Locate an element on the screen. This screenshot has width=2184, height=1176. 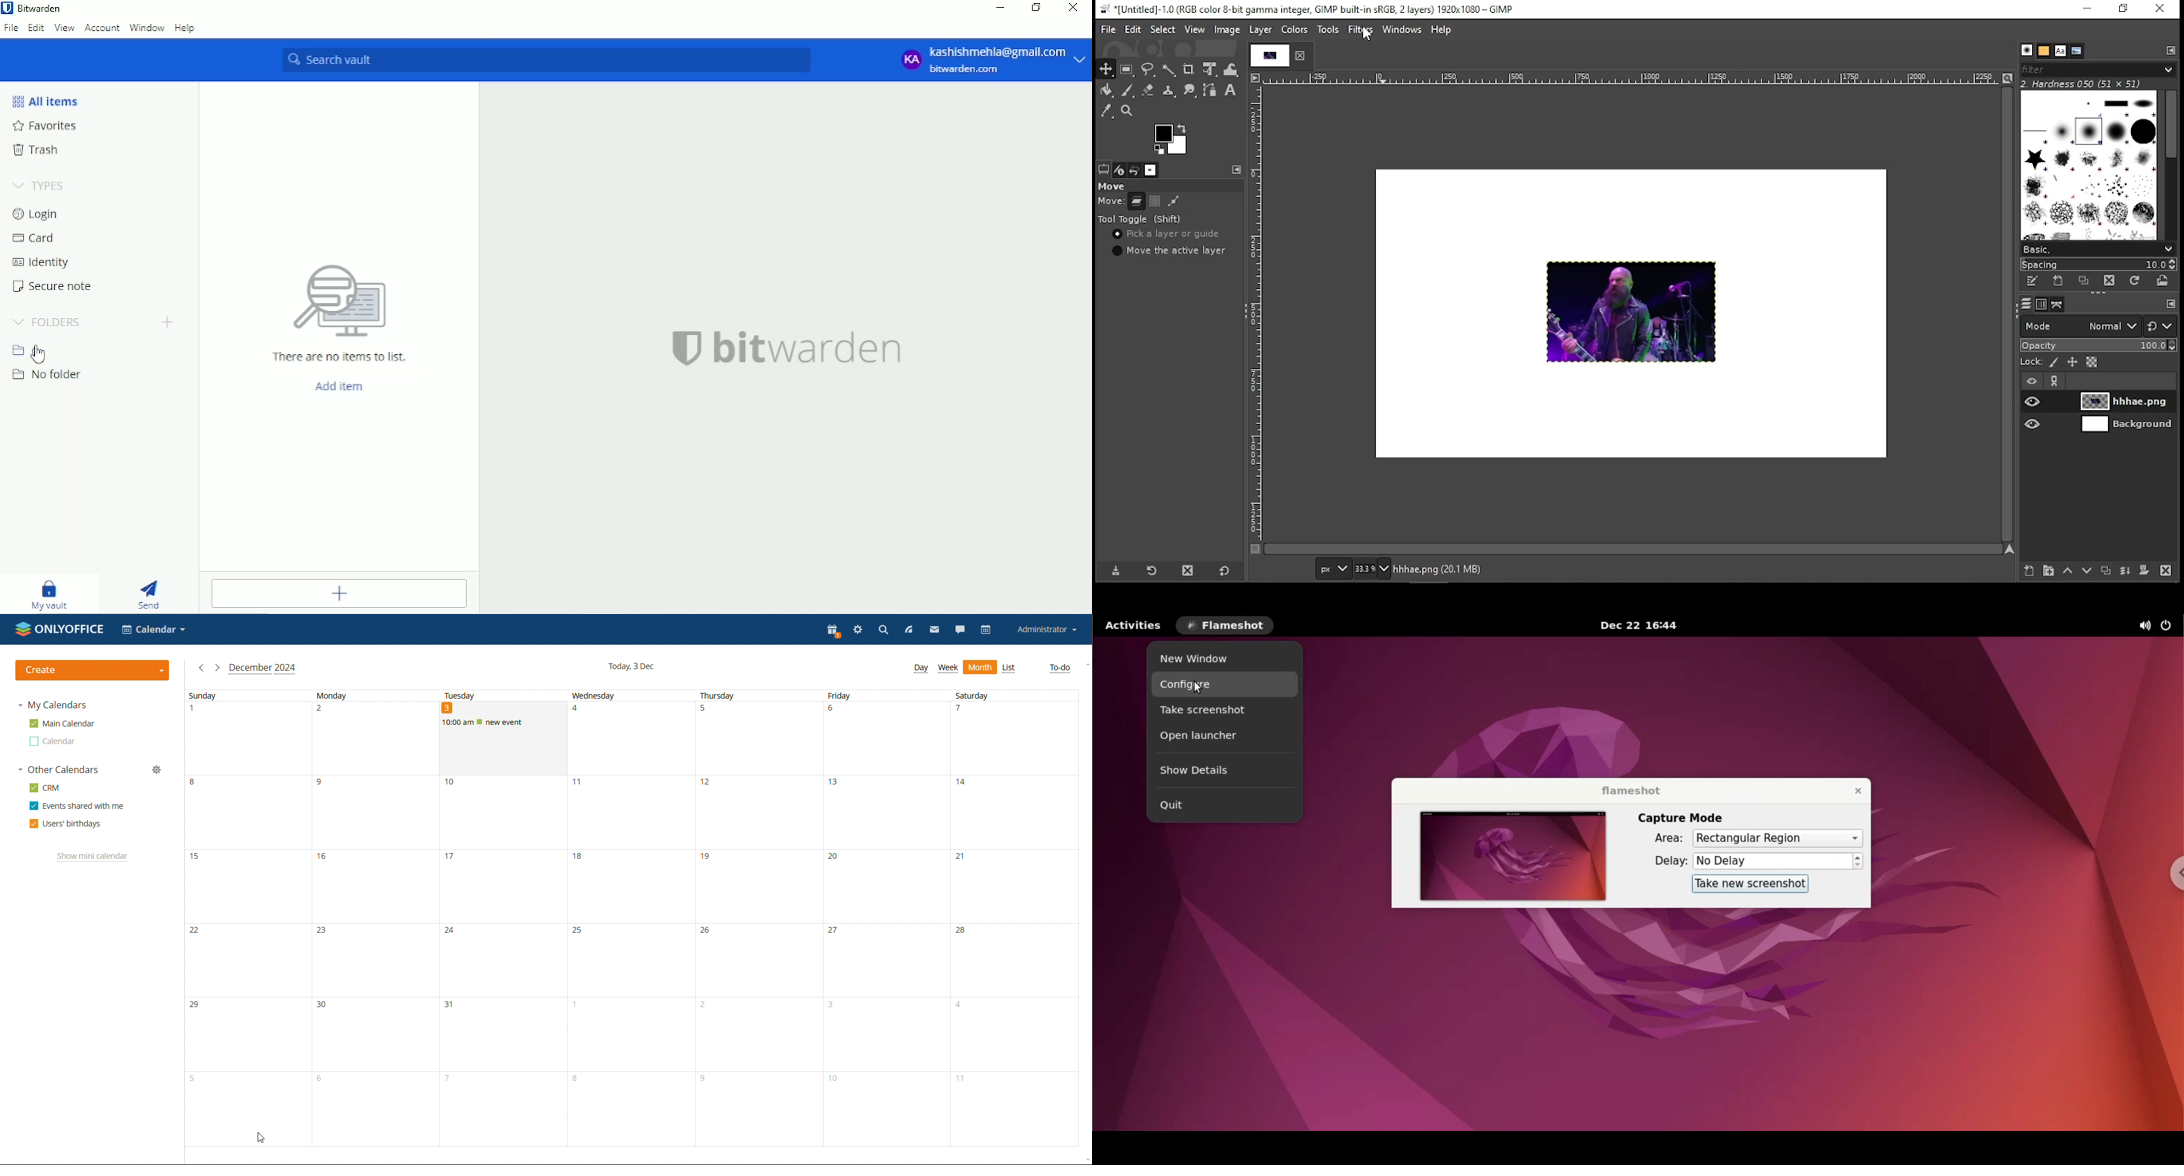
layer visibility on/off is located at coordinates (2035, 425).